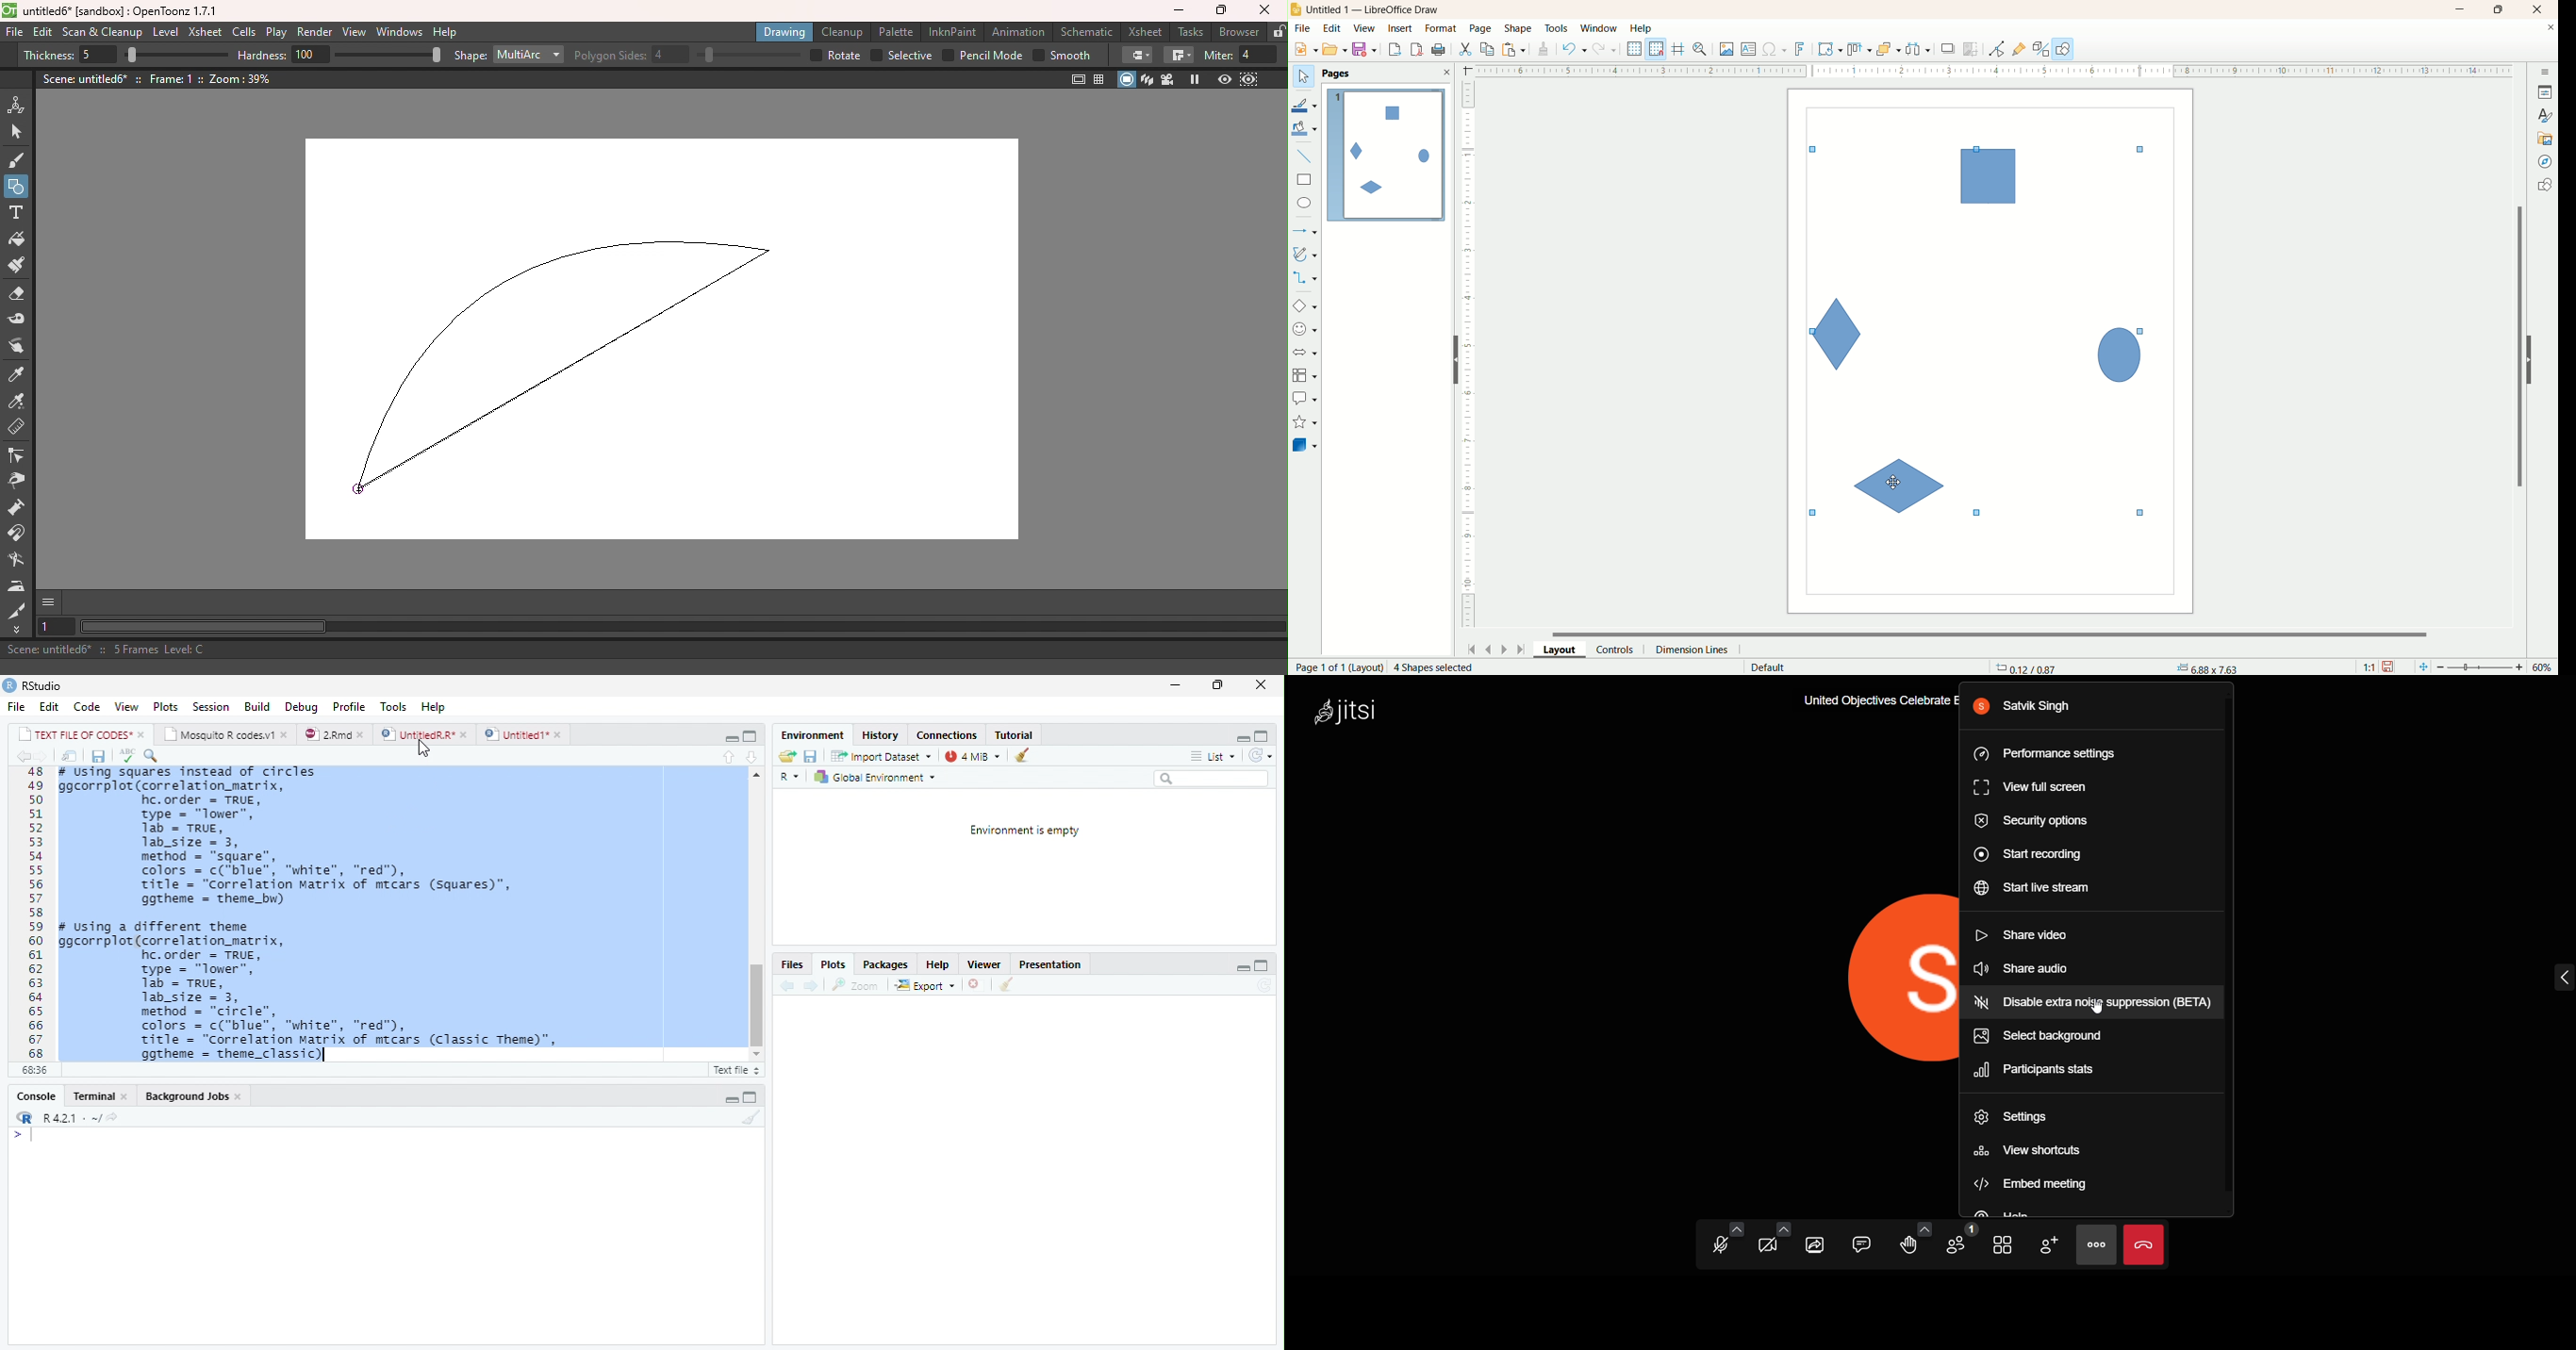 The width and height of the screenshot is (2576, 1372). What do you see at coordinates (2041, 49) in the screenshot?
I see `toggle extrusion` at bounding box center [2041, 49].